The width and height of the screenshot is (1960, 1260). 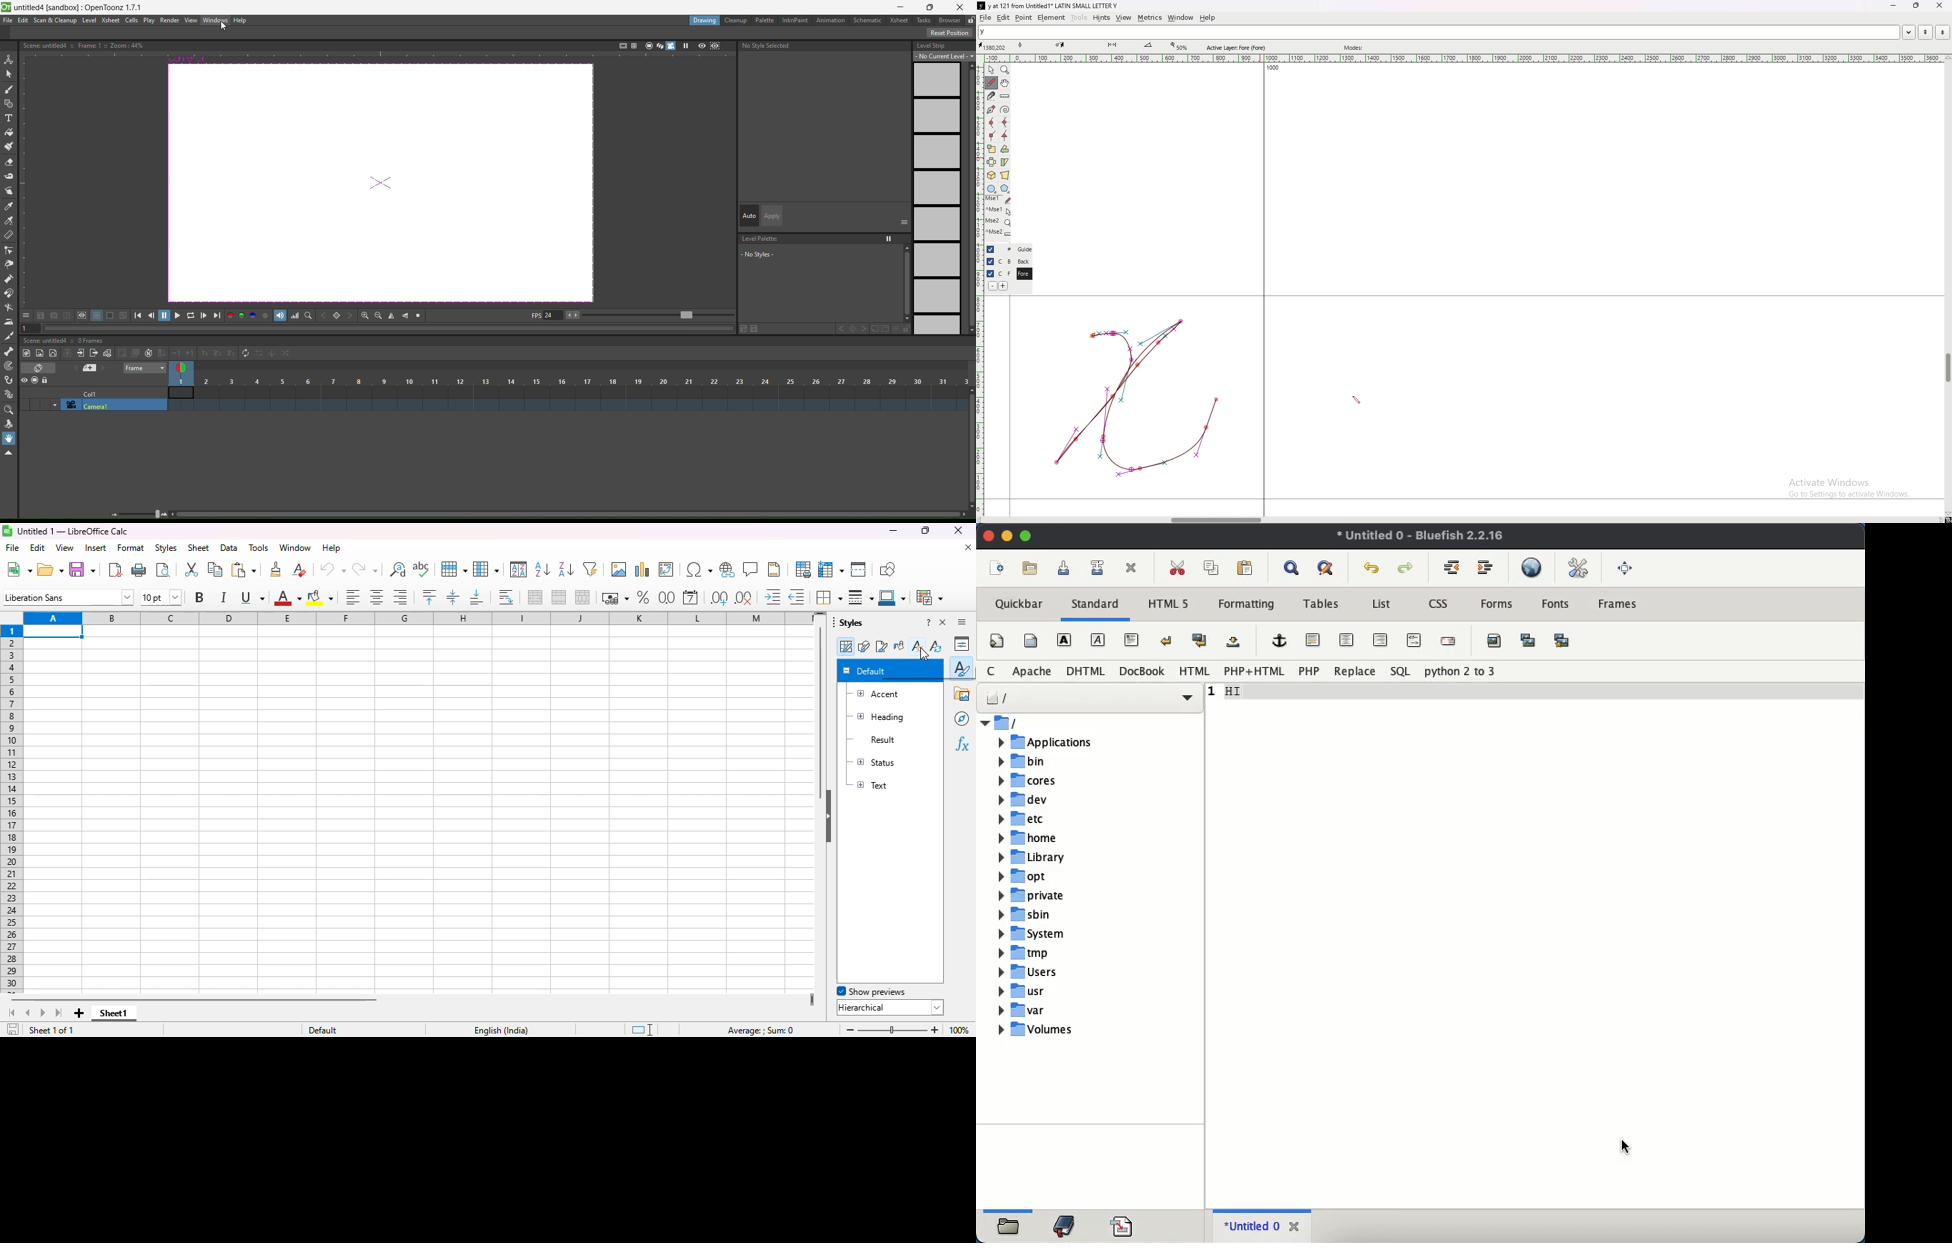 I want to click on fore, so click(x=1023, y=274).